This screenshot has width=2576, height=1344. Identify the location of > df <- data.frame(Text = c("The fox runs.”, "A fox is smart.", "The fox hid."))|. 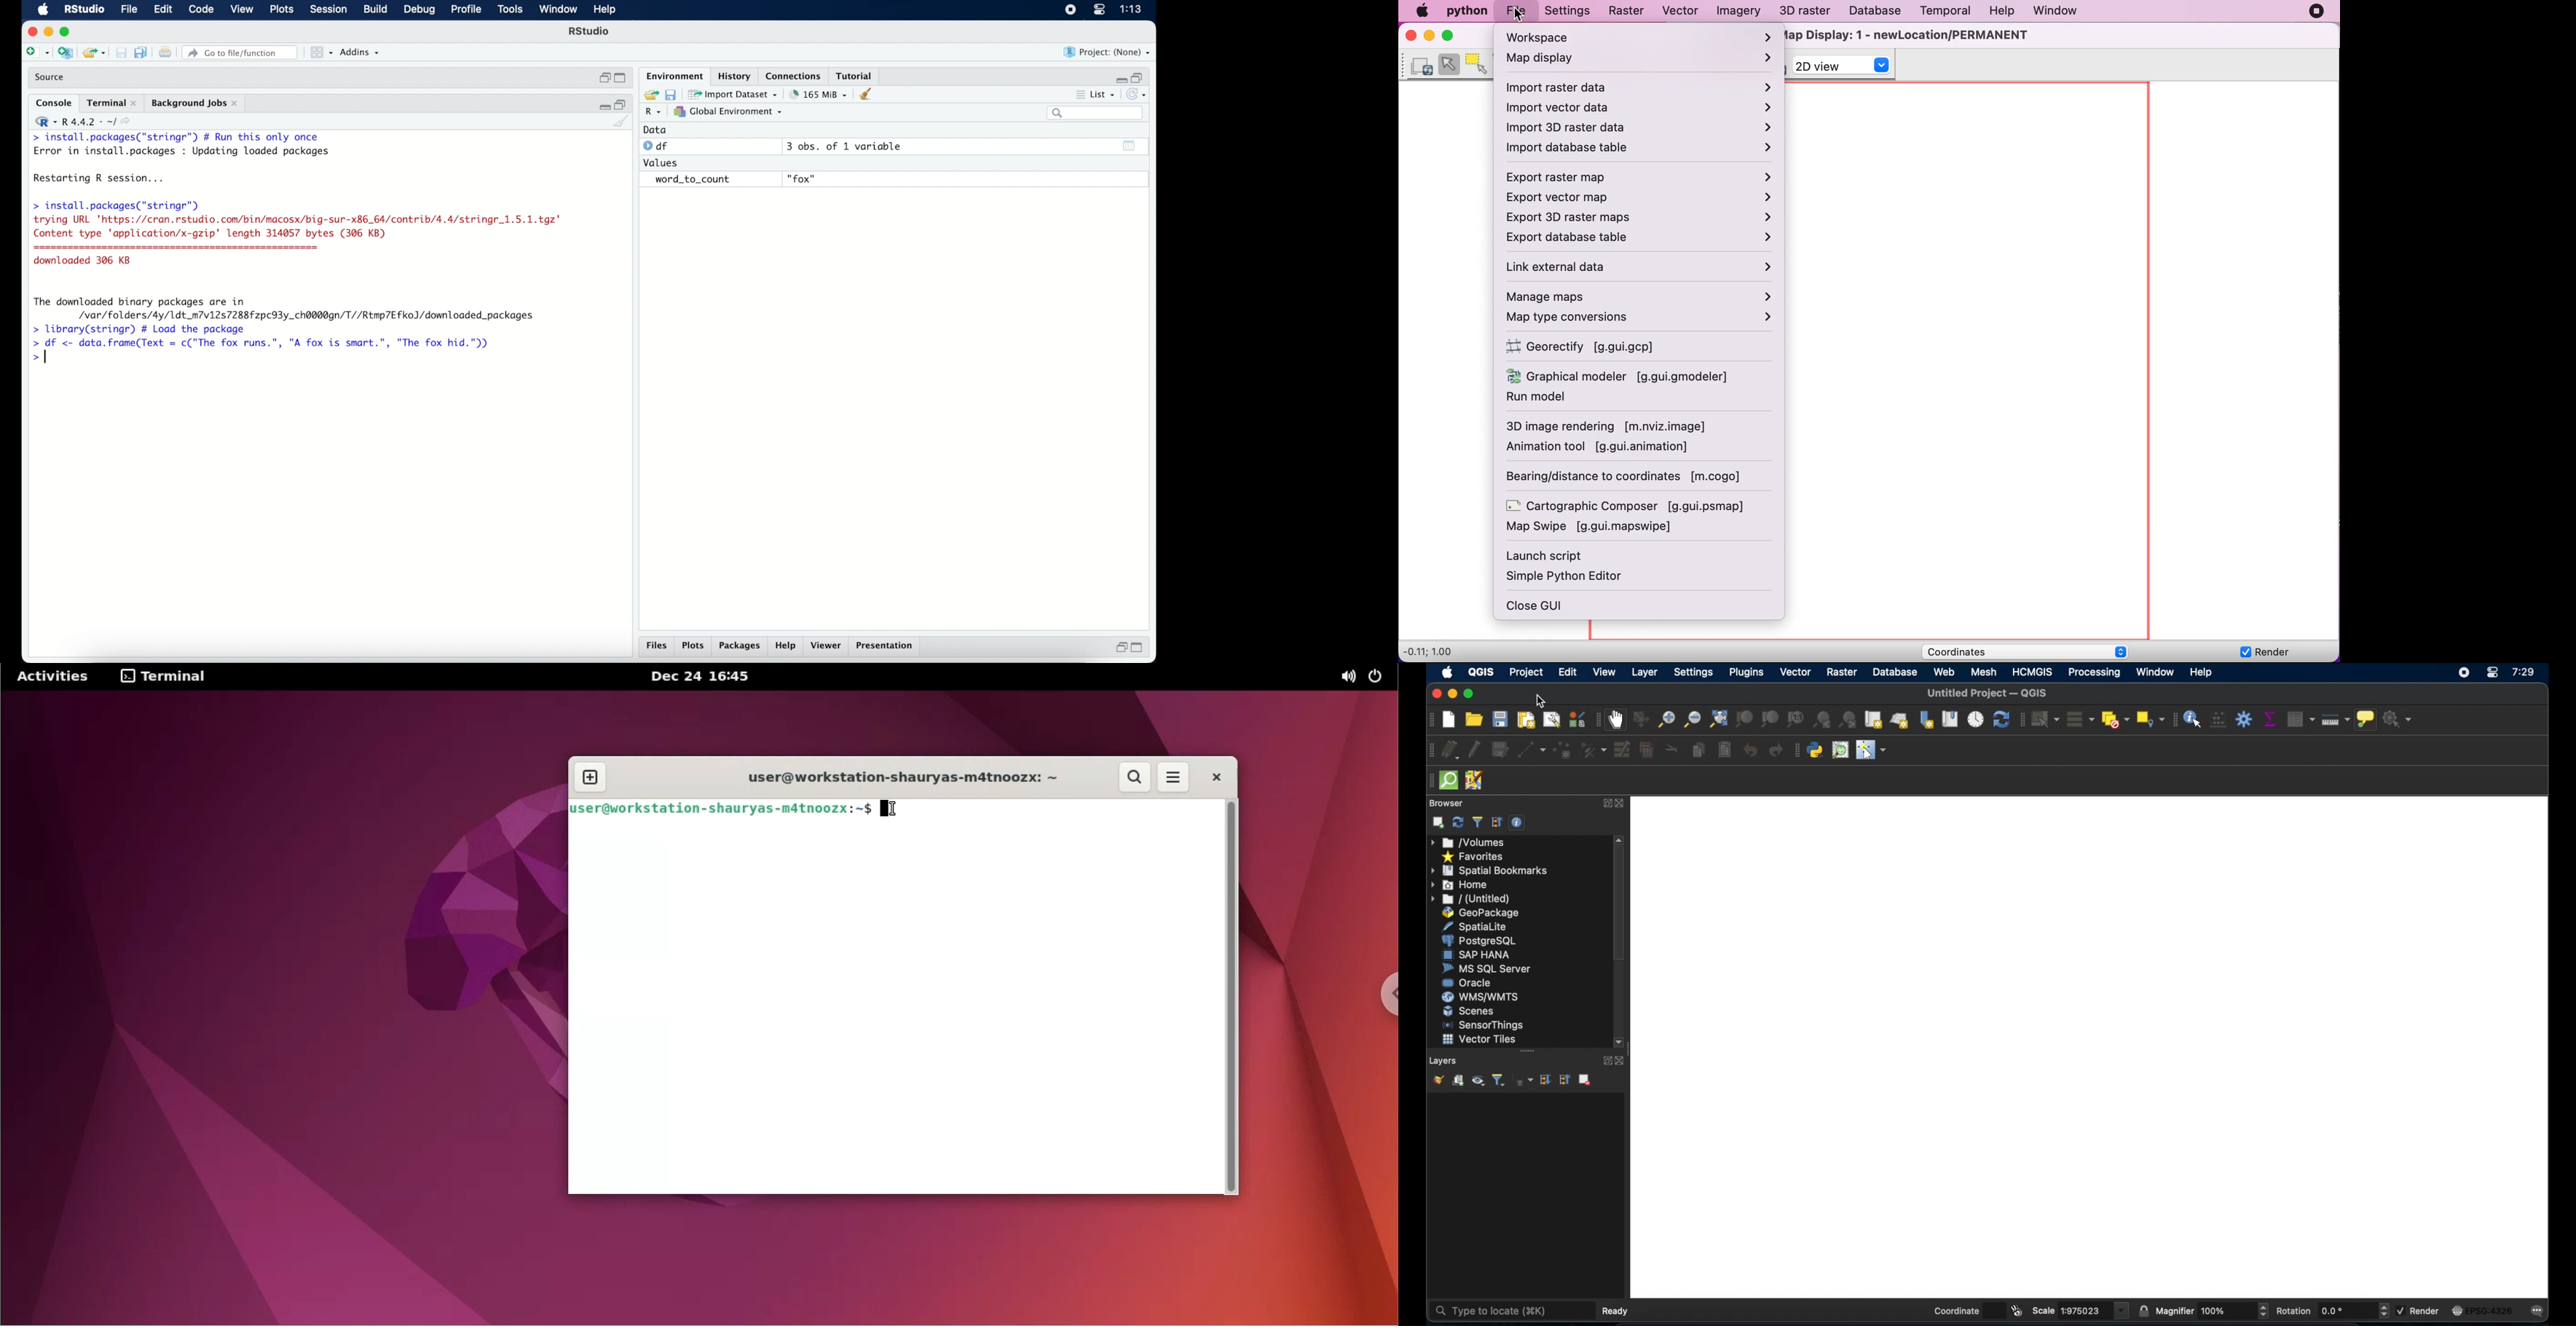
(268, 343).